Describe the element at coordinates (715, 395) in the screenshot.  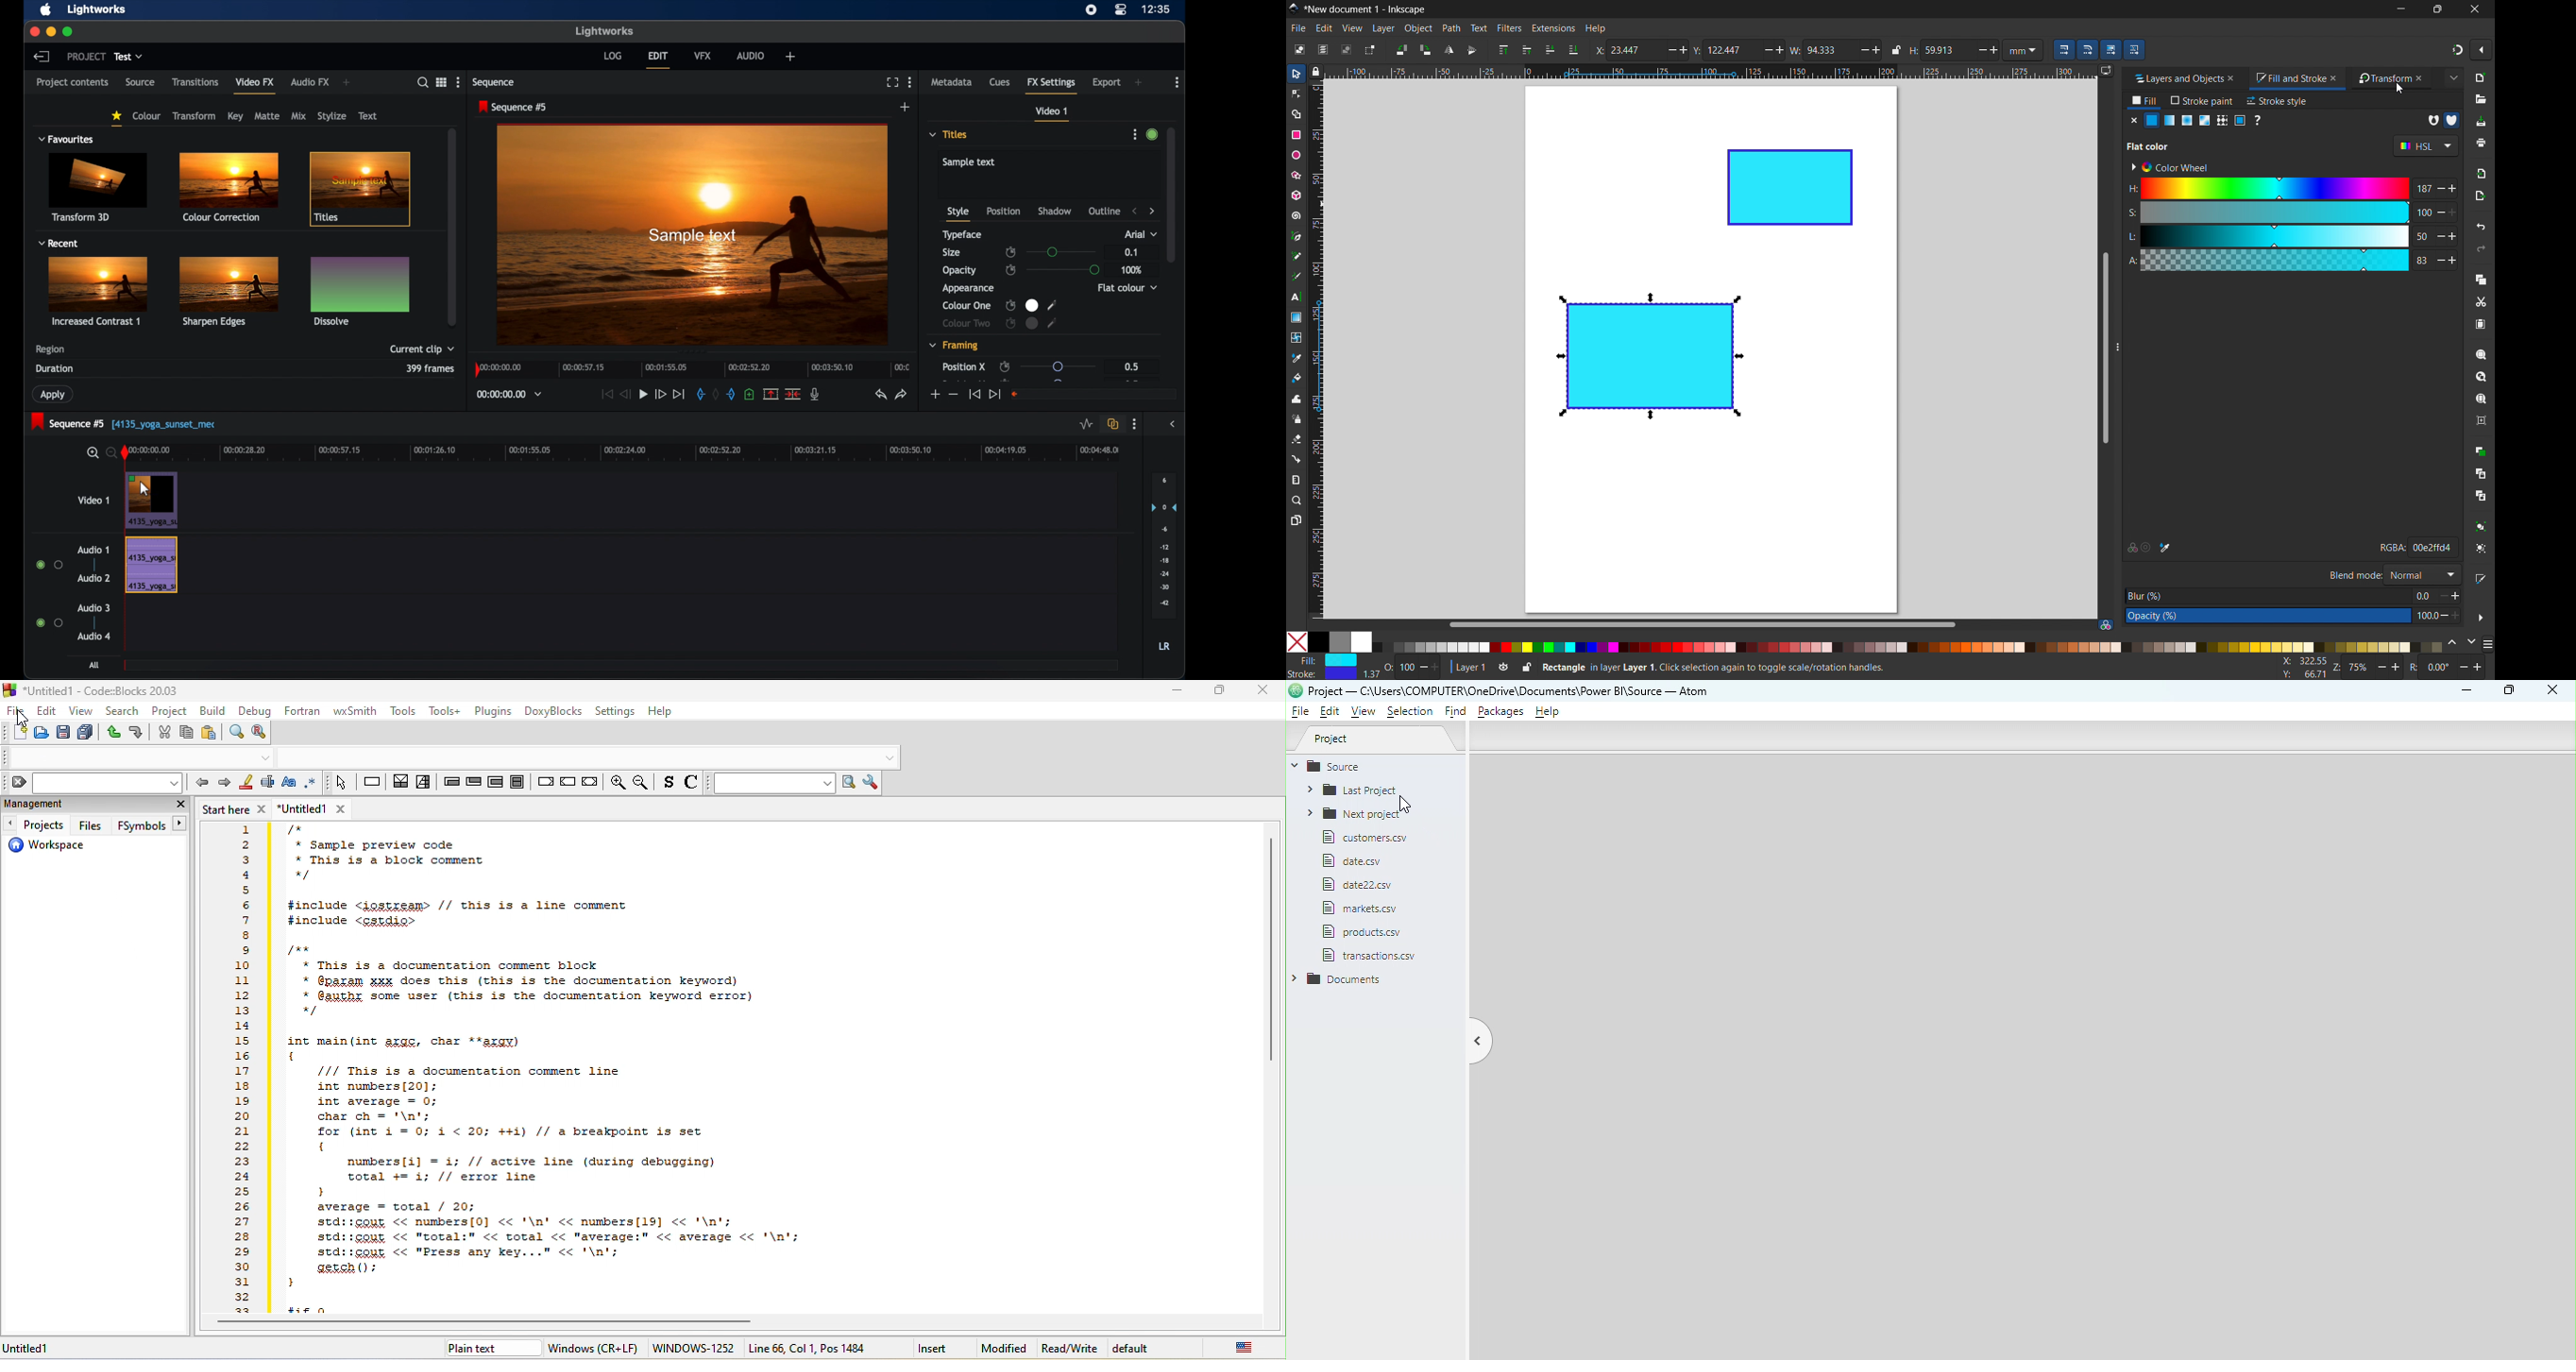
I see `remove markers` at that location.